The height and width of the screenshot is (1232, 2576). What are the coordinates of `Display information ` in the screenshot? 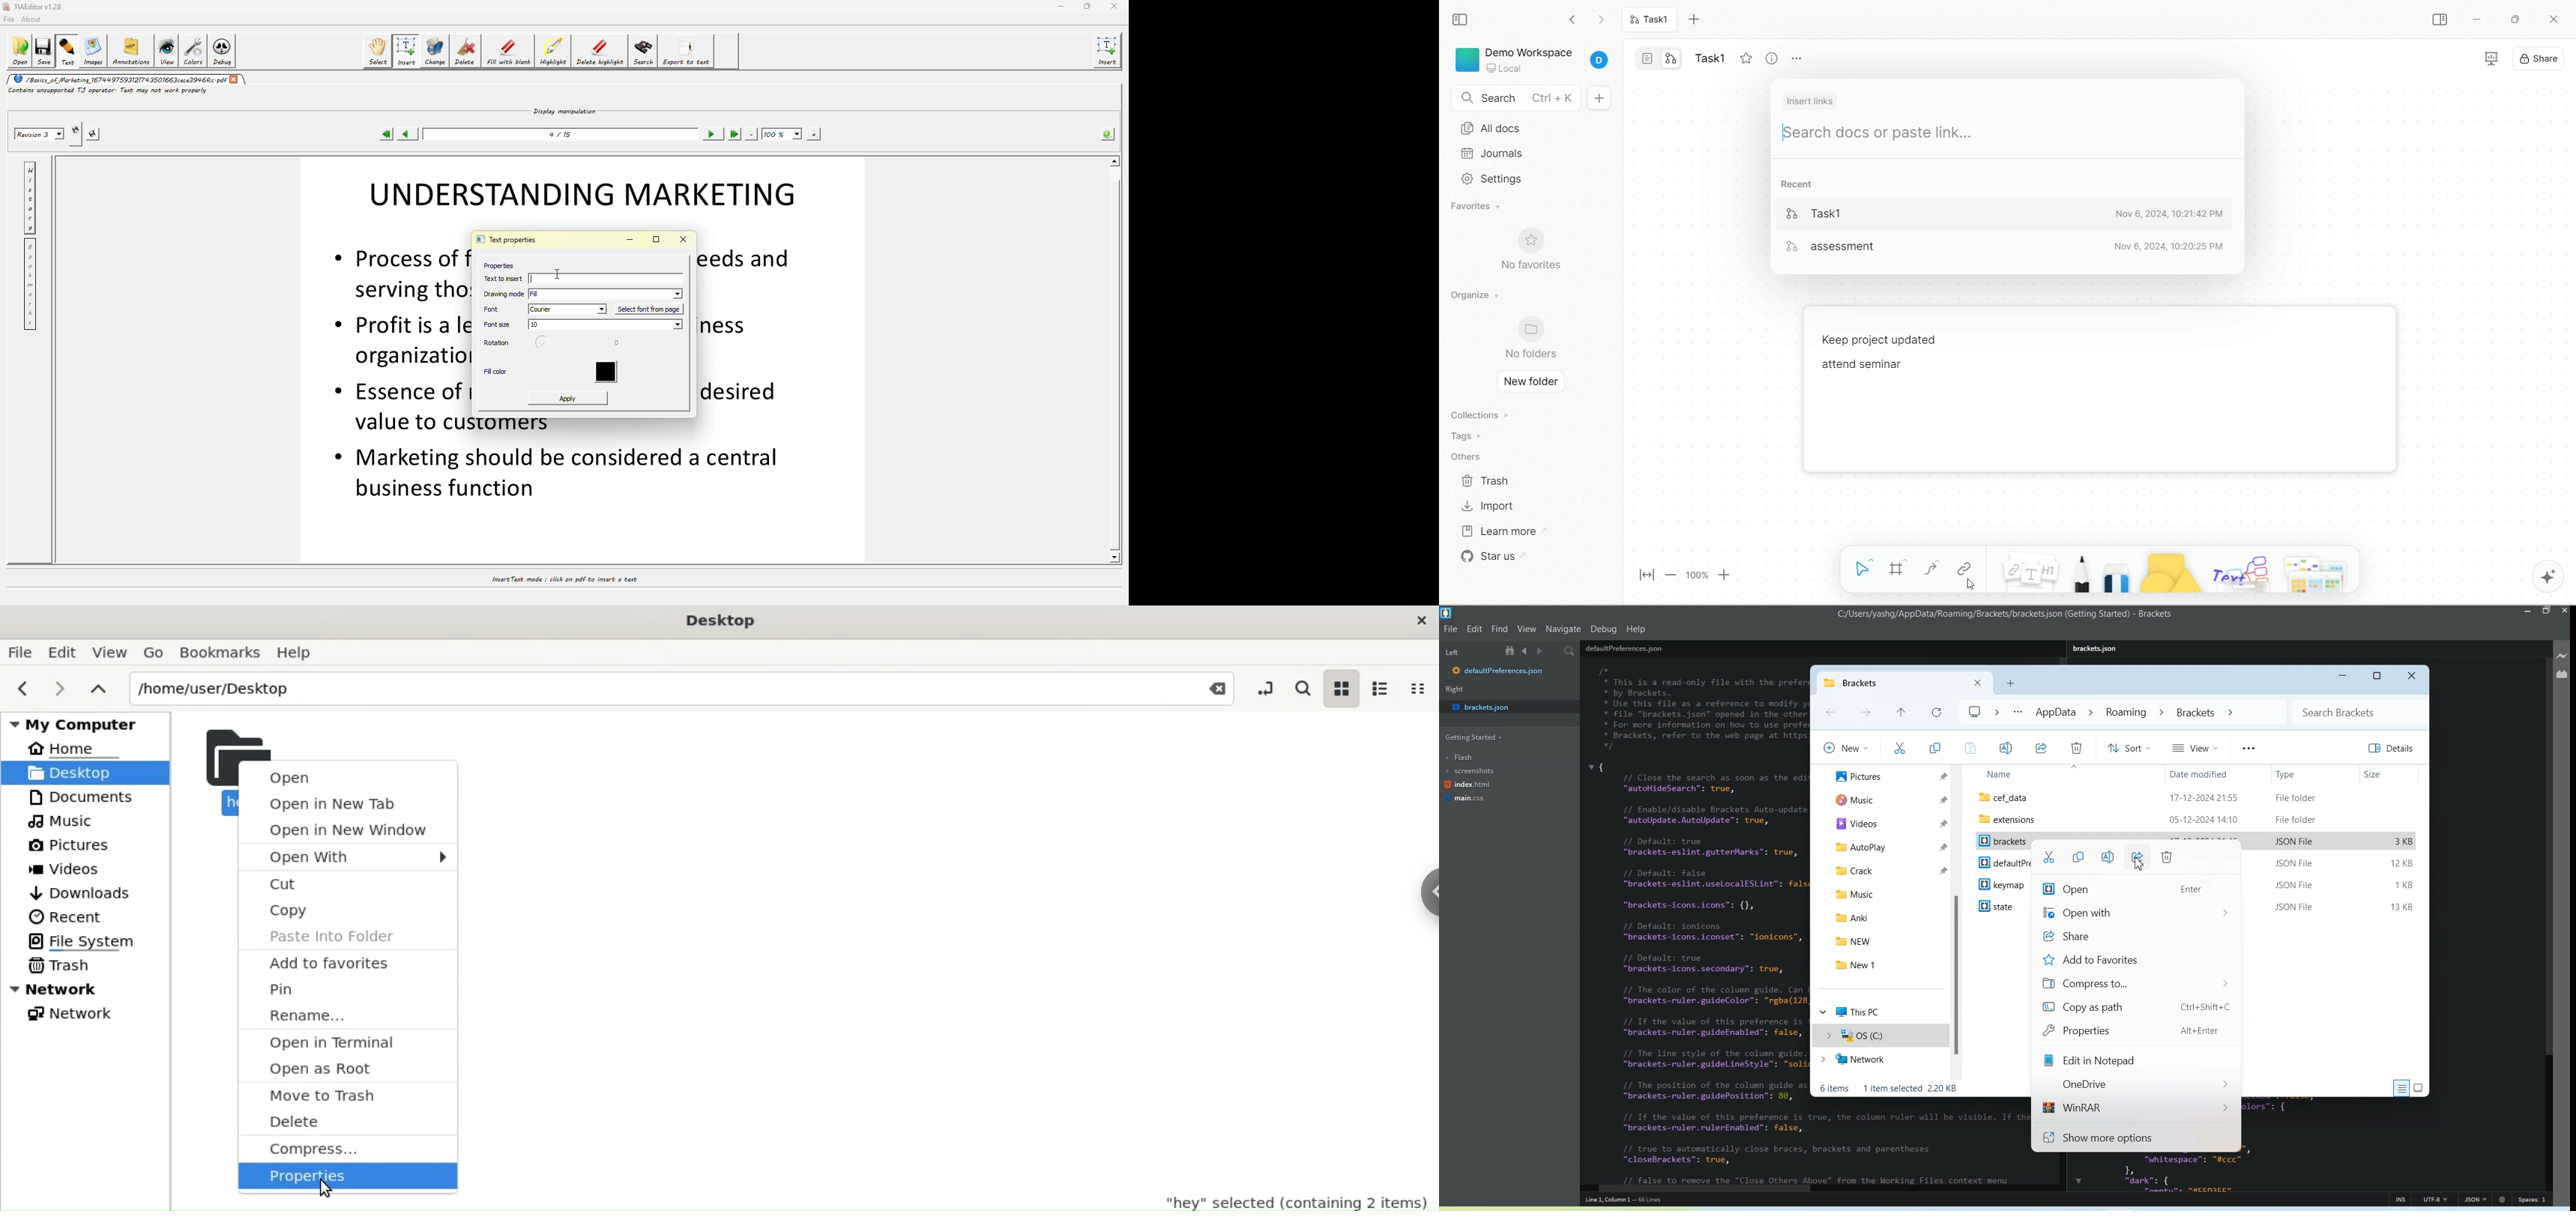 It's located at (2401, 1088).